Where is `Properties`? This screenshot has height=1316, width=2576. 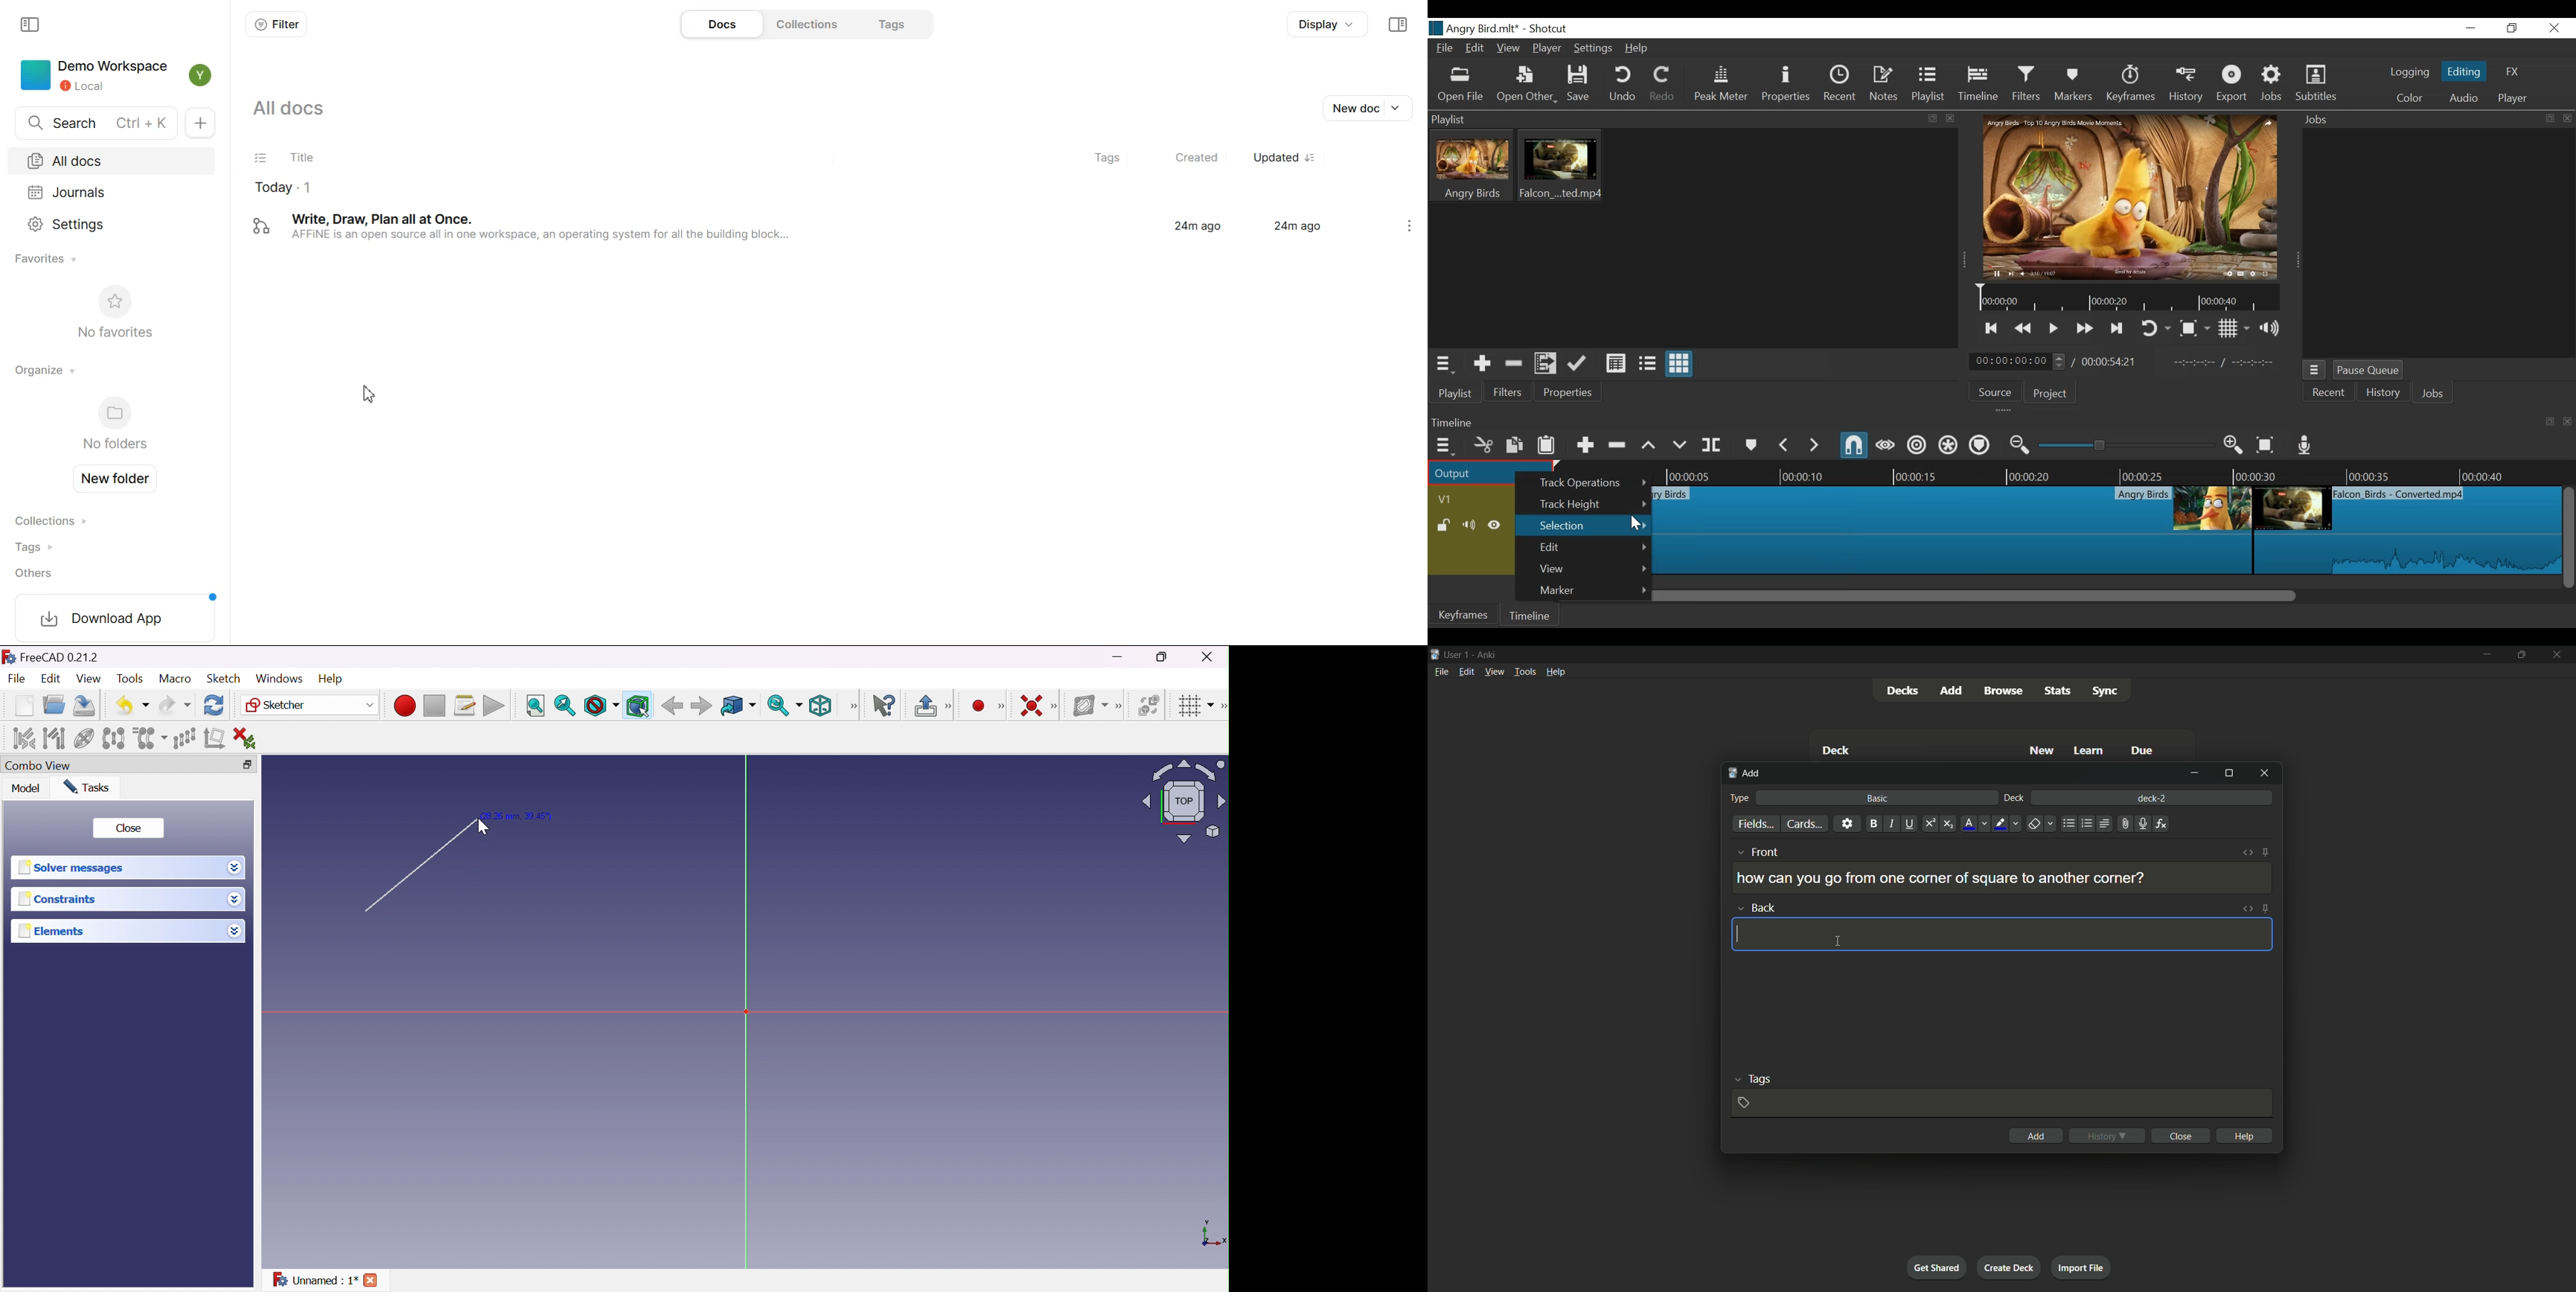
Properties is located at coordinates (1787, 84).